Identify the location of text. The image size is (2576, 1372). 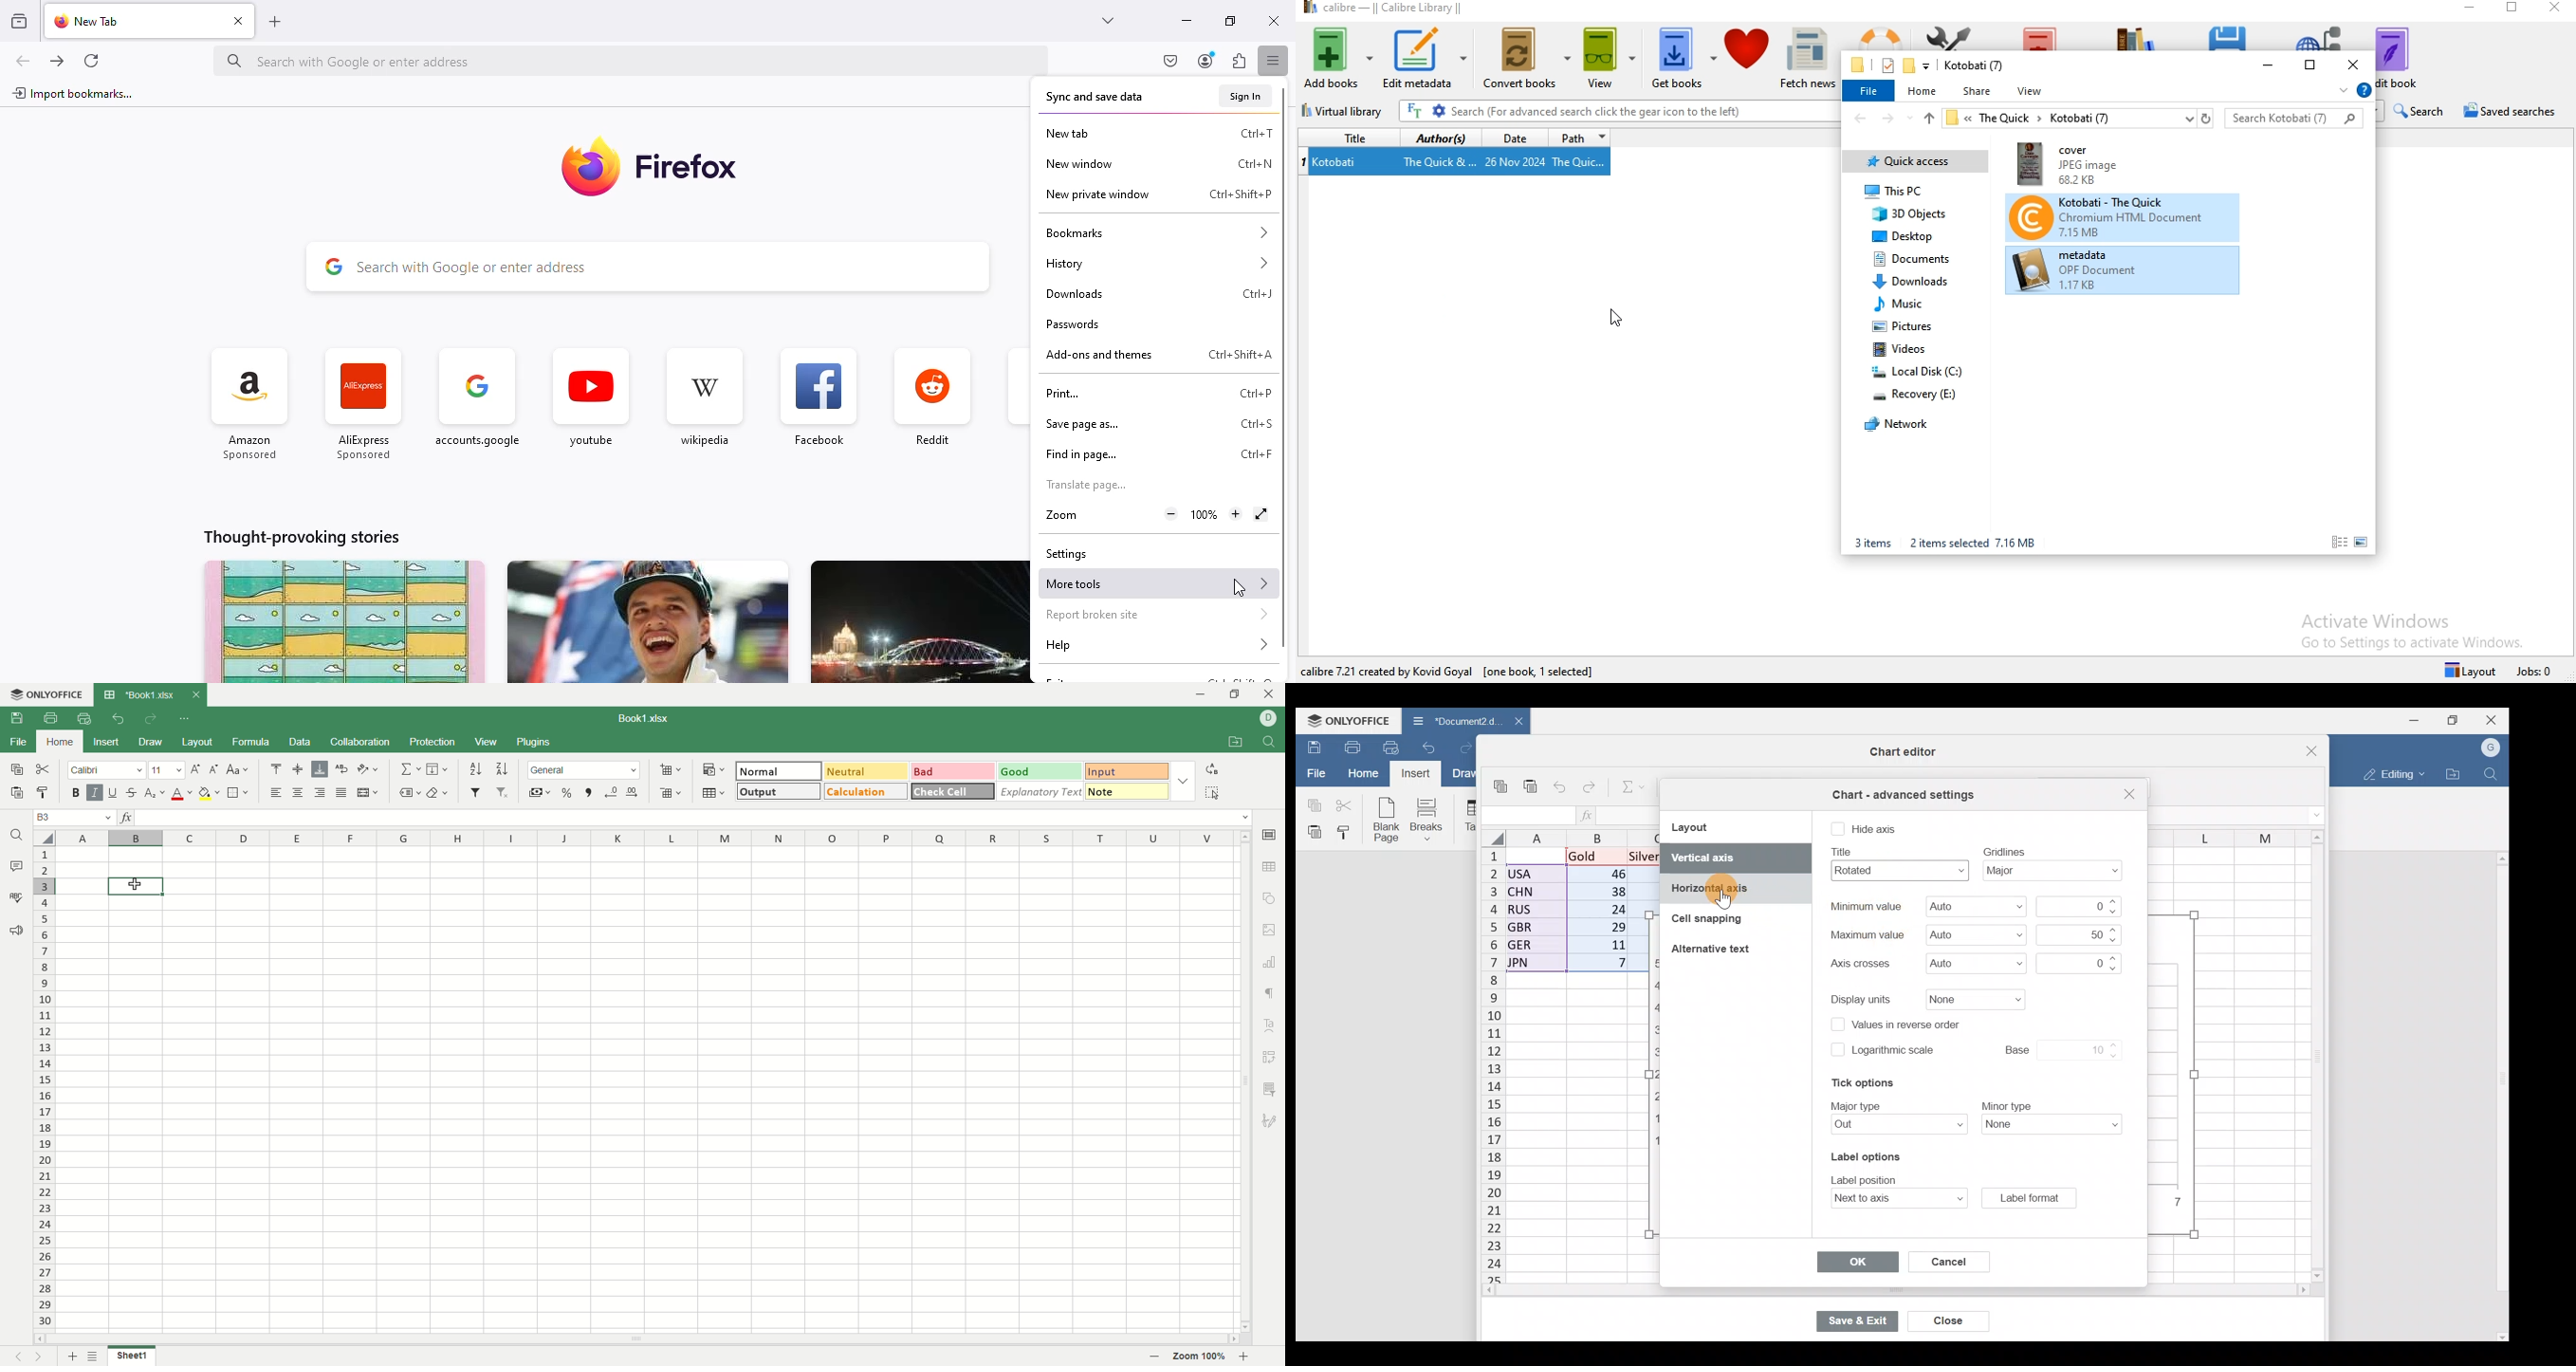
(1865, 906).